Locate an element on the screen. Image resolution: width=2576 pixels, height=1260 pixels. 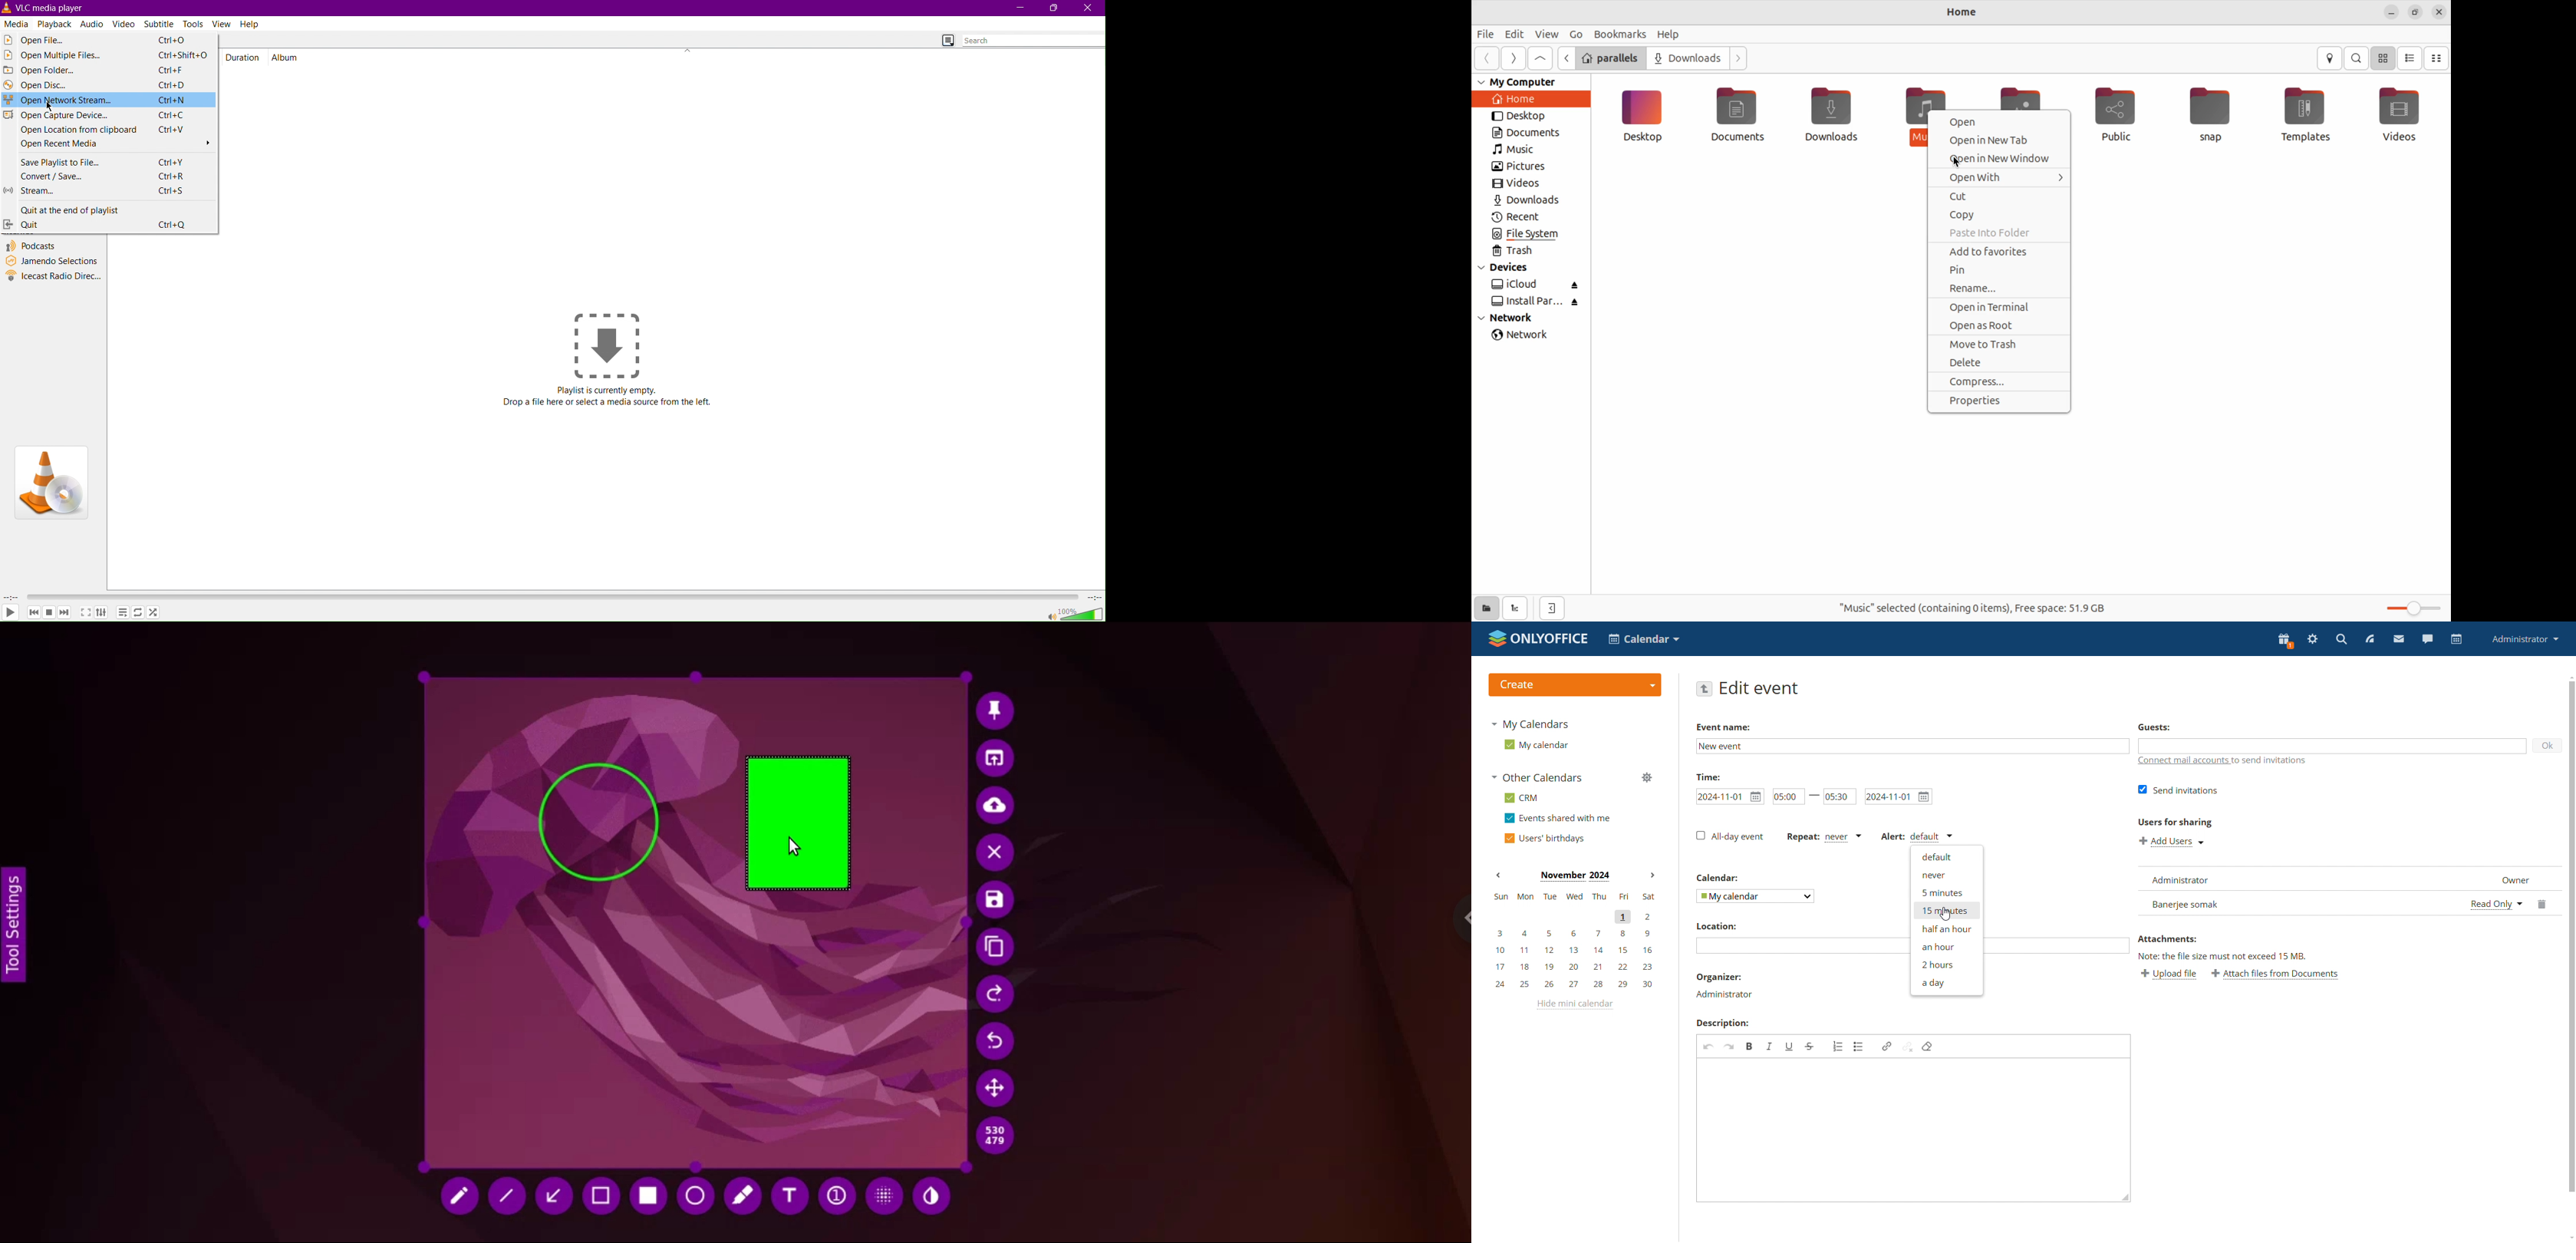
Podcasts is located at coordinates (32, 246).